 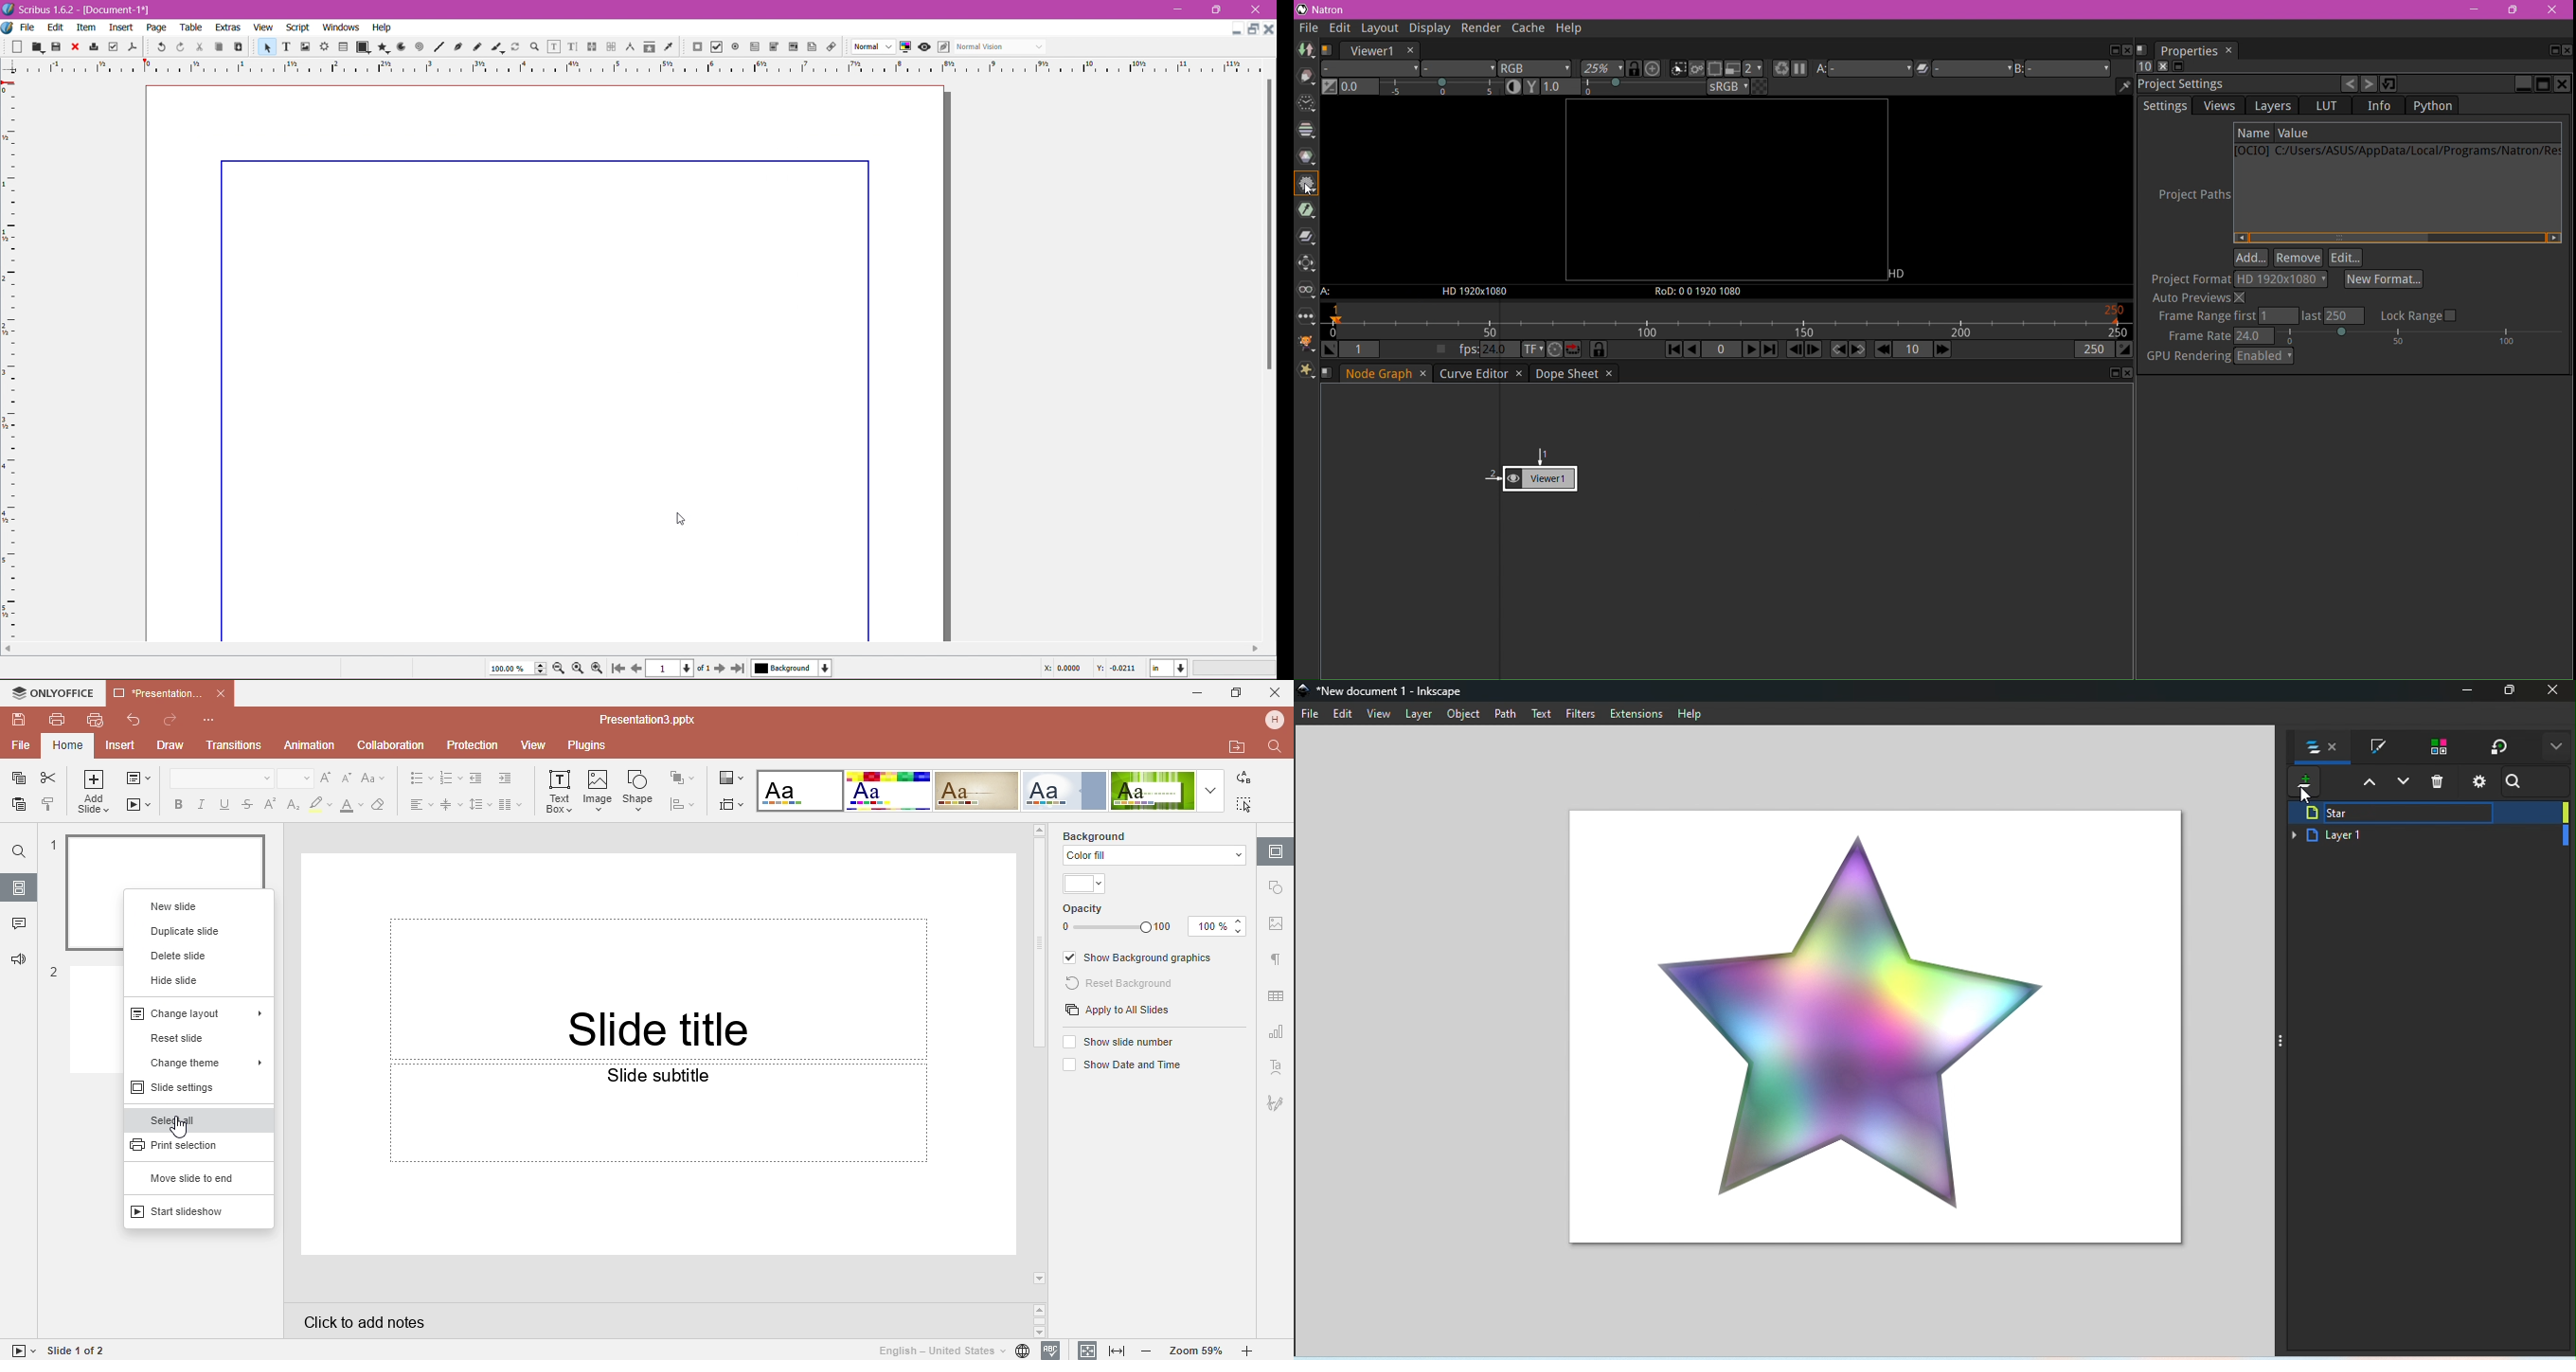 I want to click on Previous Increment, so click(x=1883, y=350).